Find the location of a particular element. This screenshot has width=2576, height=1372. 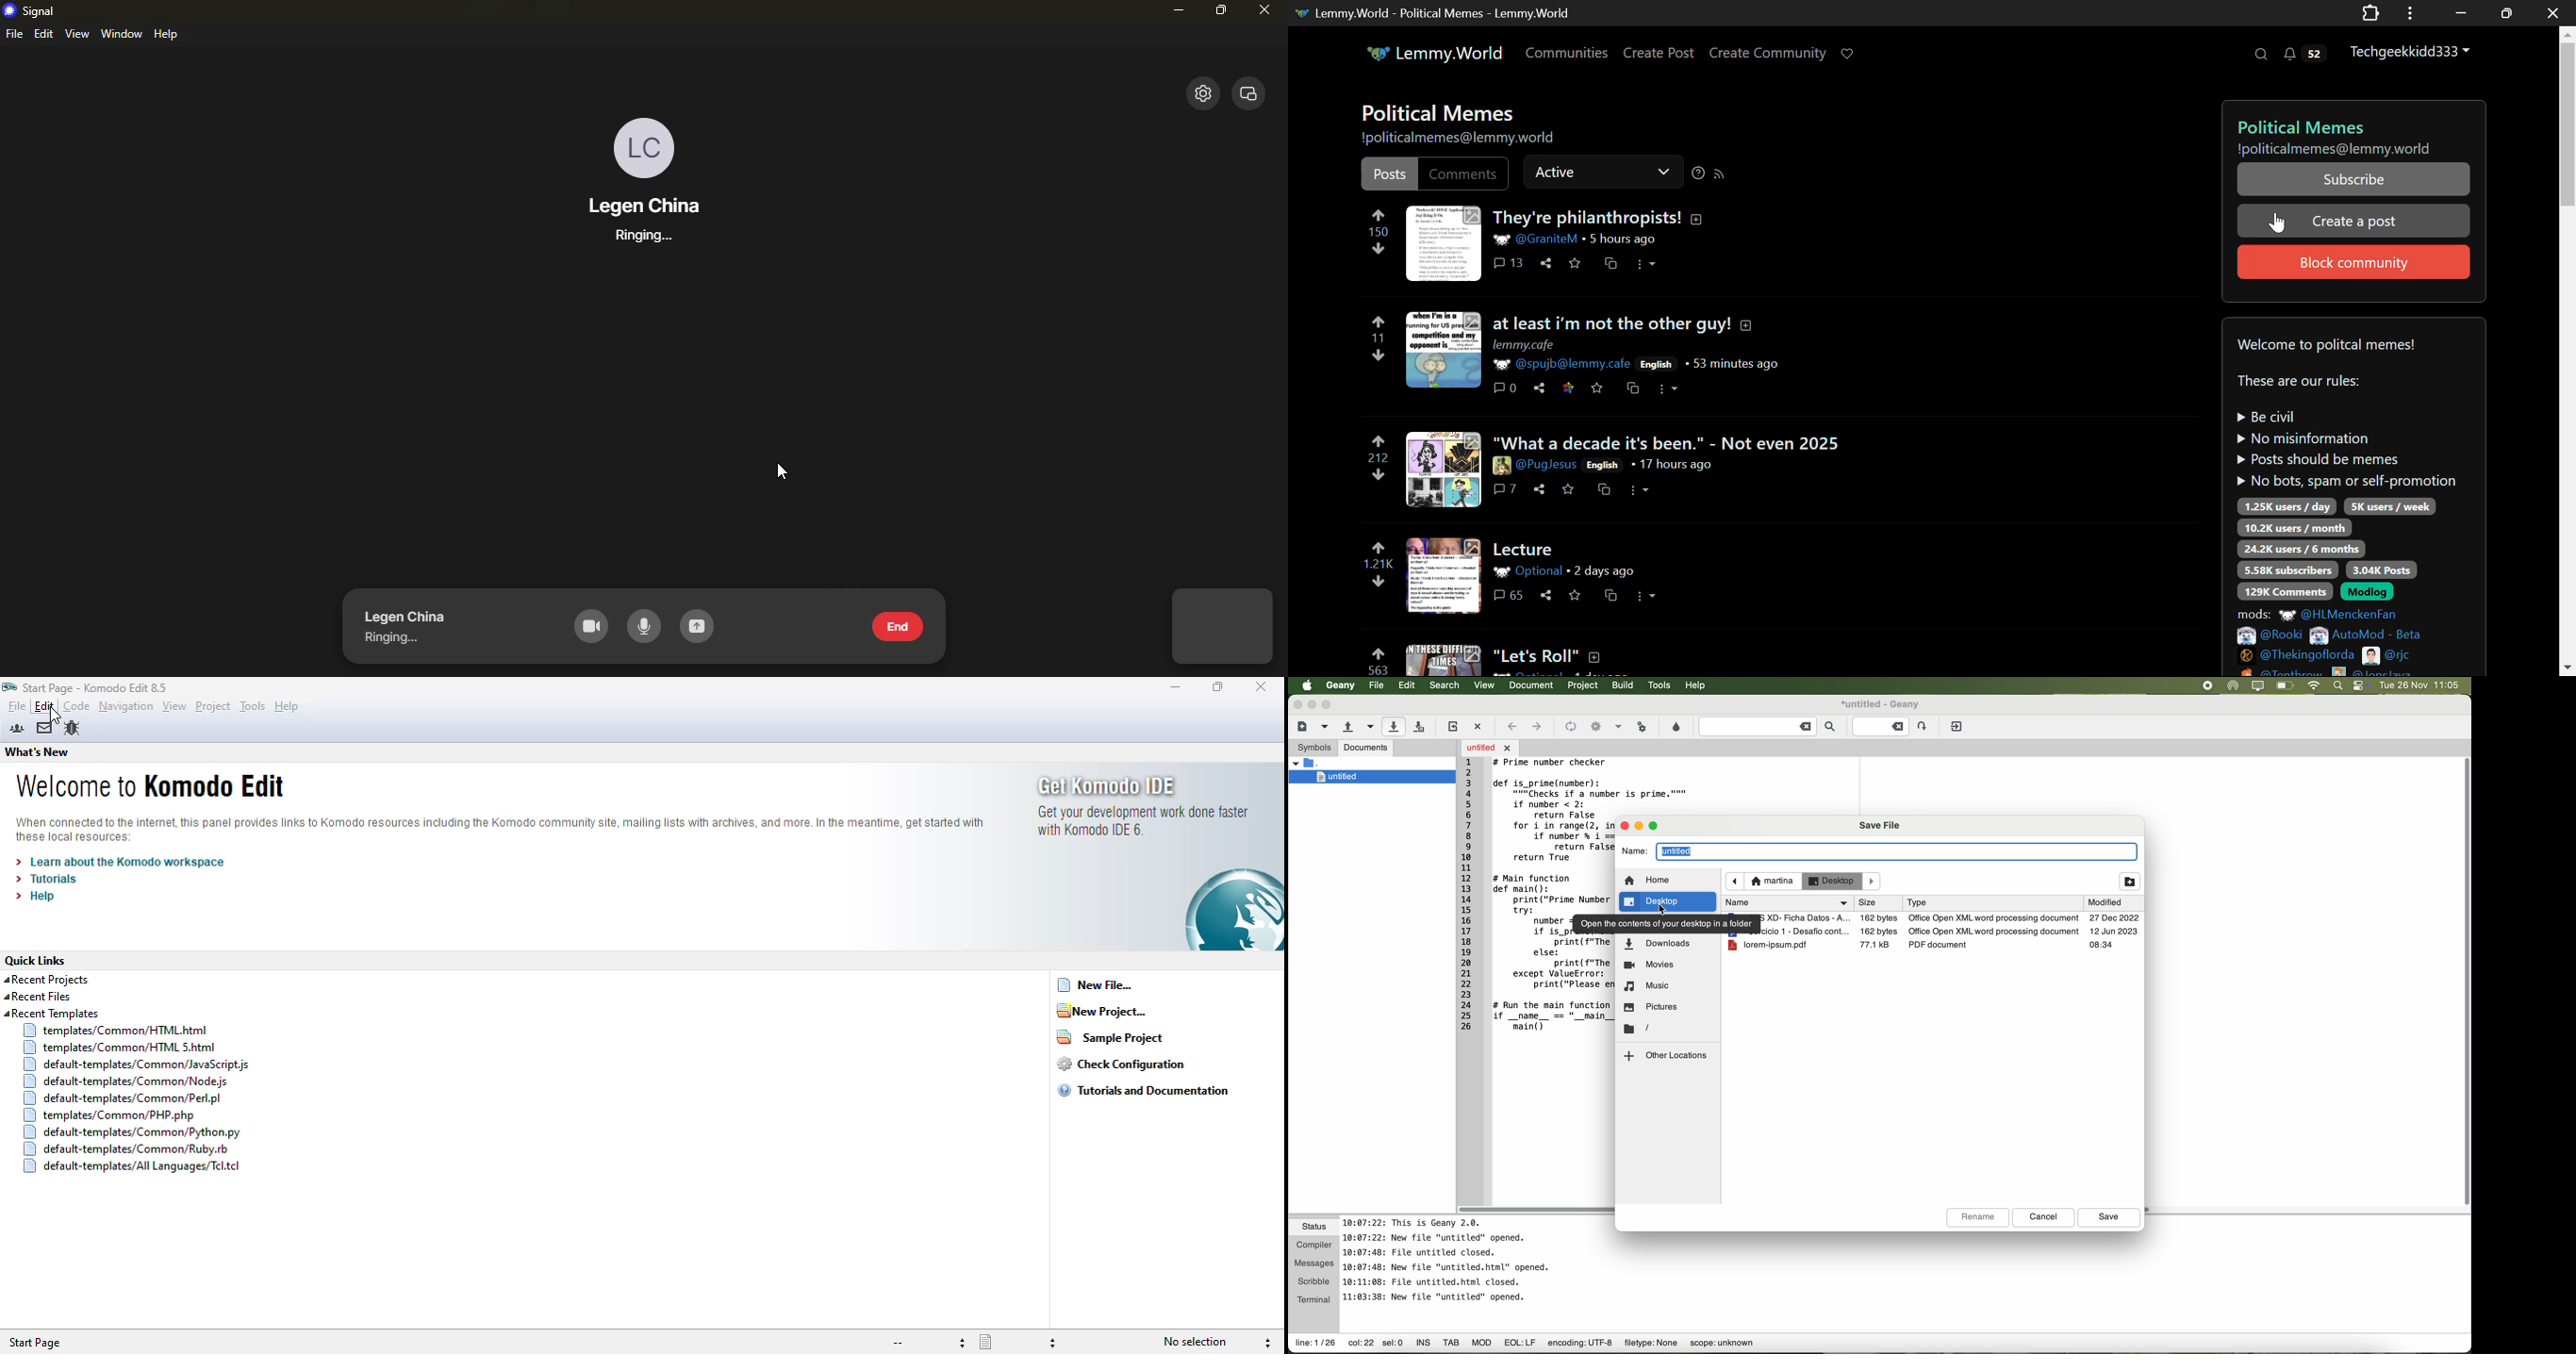

open an existing file is located at coordinates (1347, 727).